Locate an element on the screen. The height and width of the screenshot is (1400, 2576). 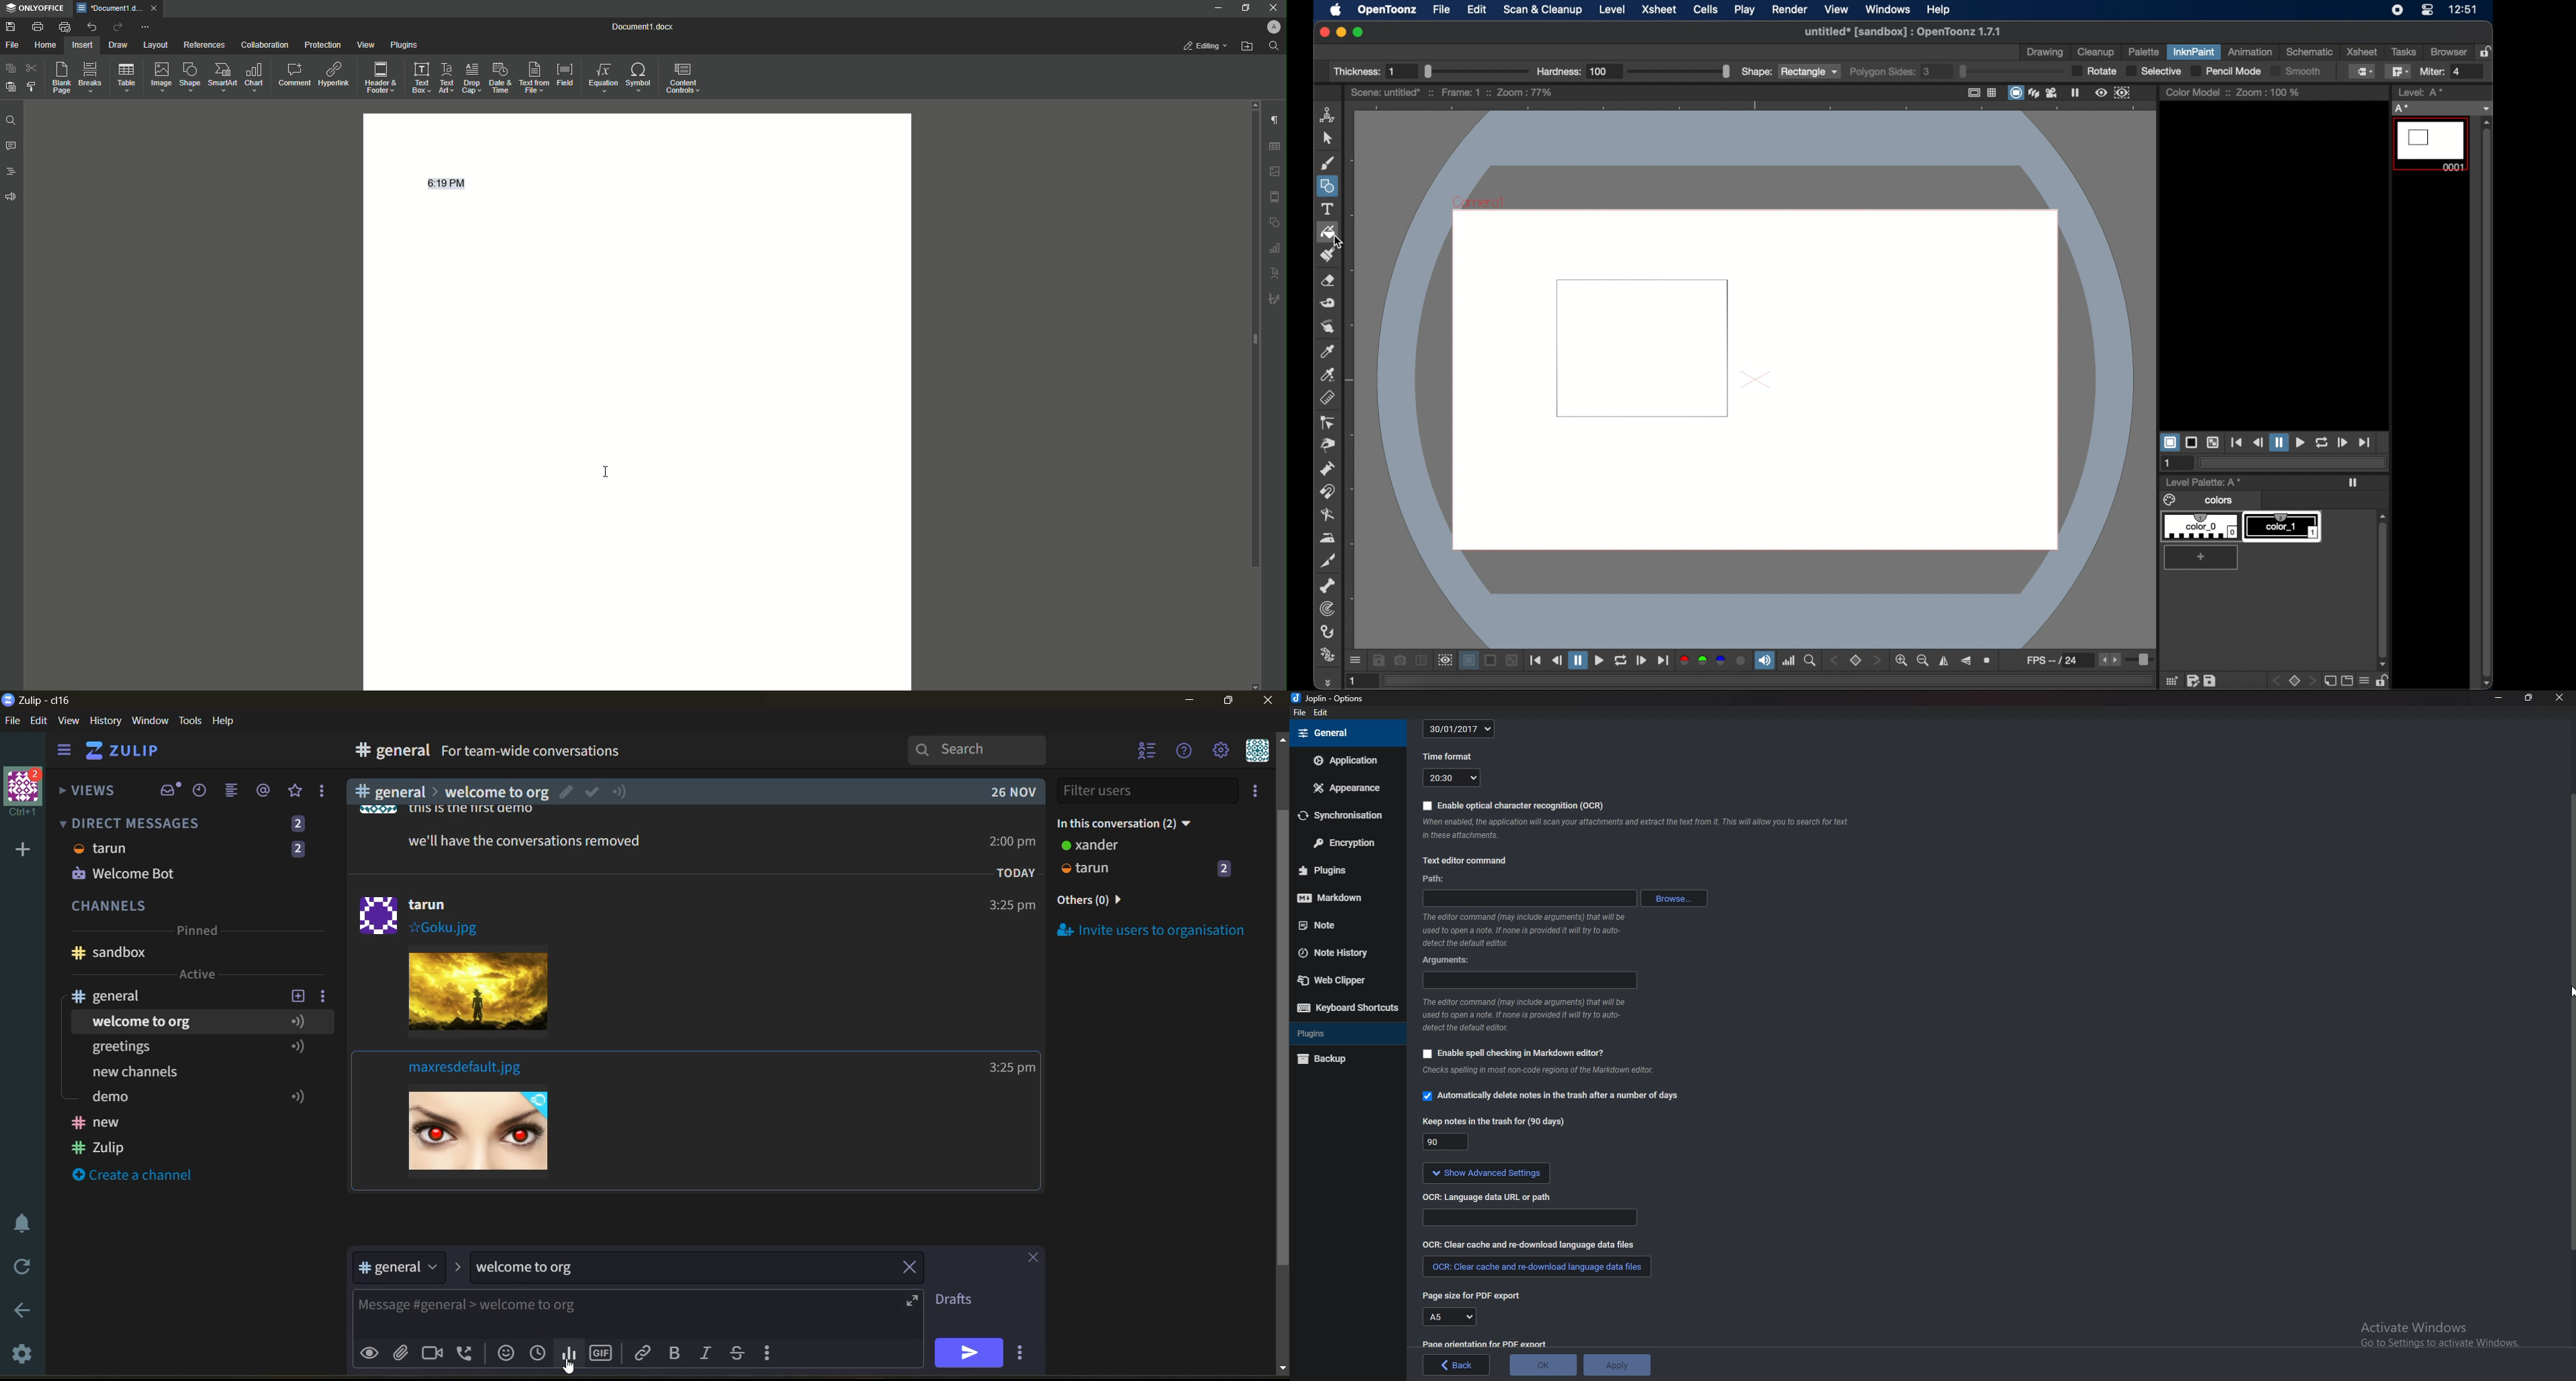
close is located at coordinates (154, 7).